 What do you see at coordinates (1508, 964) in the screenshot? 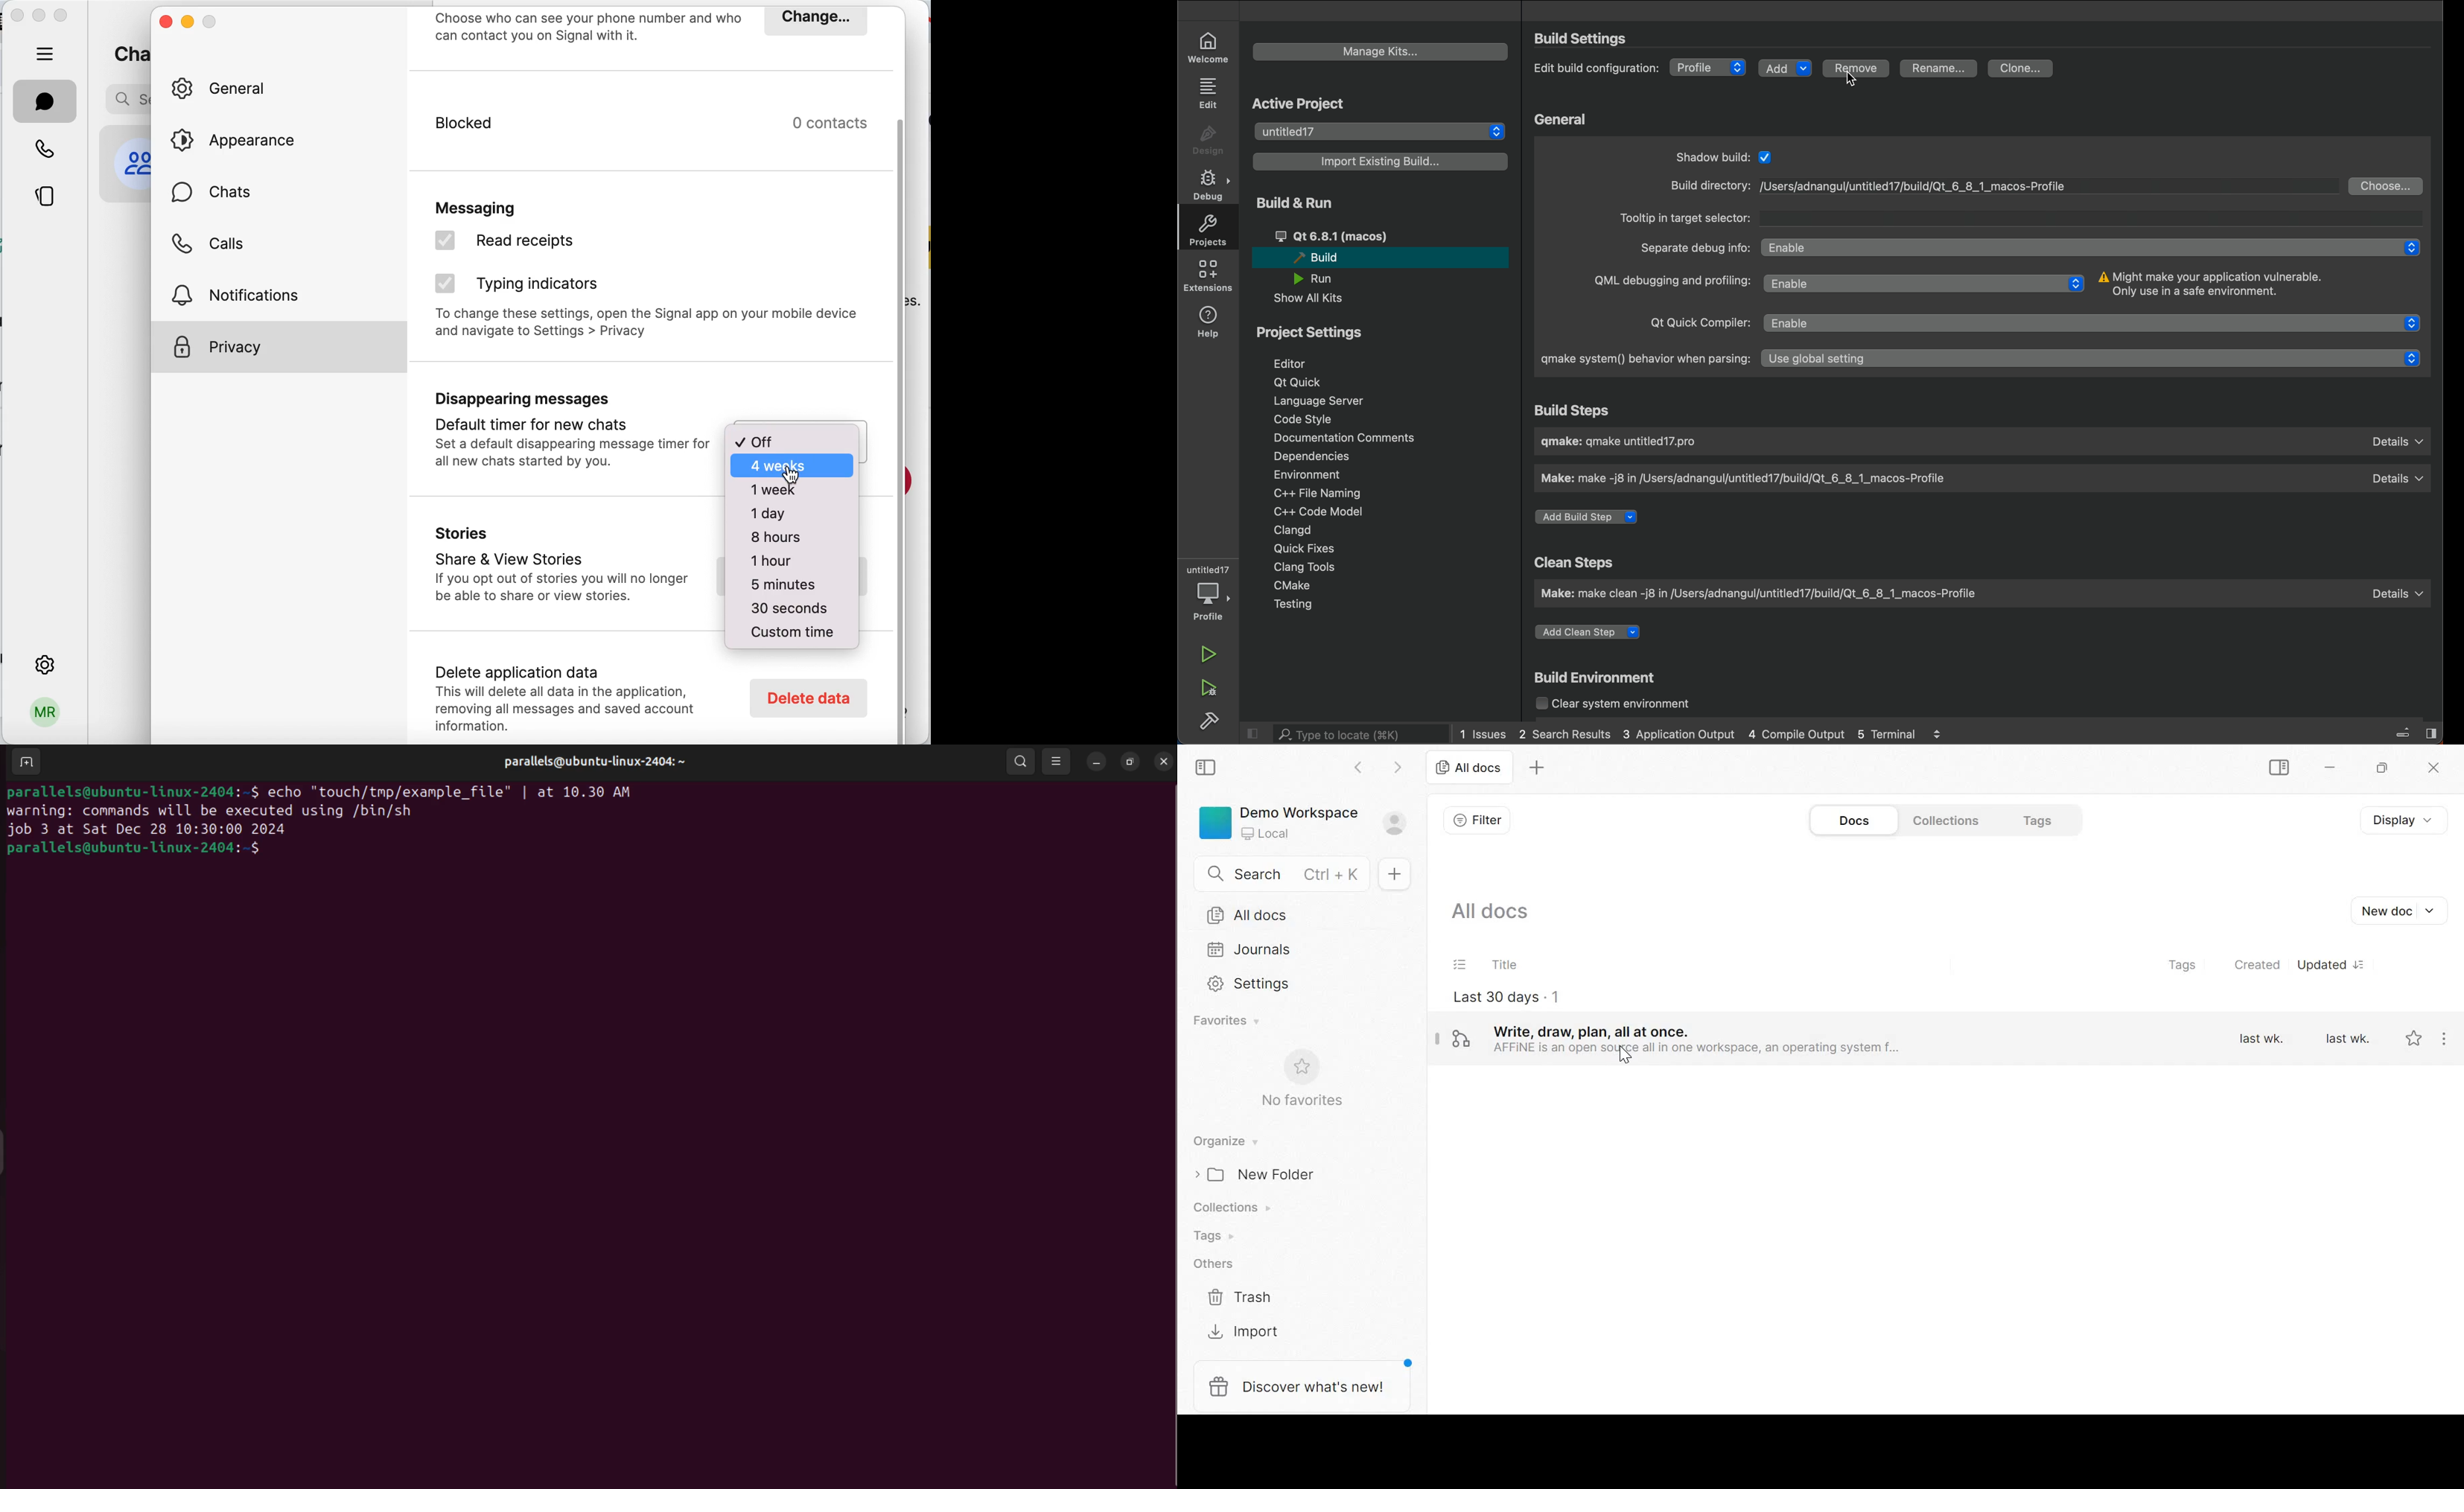
I see `Title` at bounding box center [1508, 964].